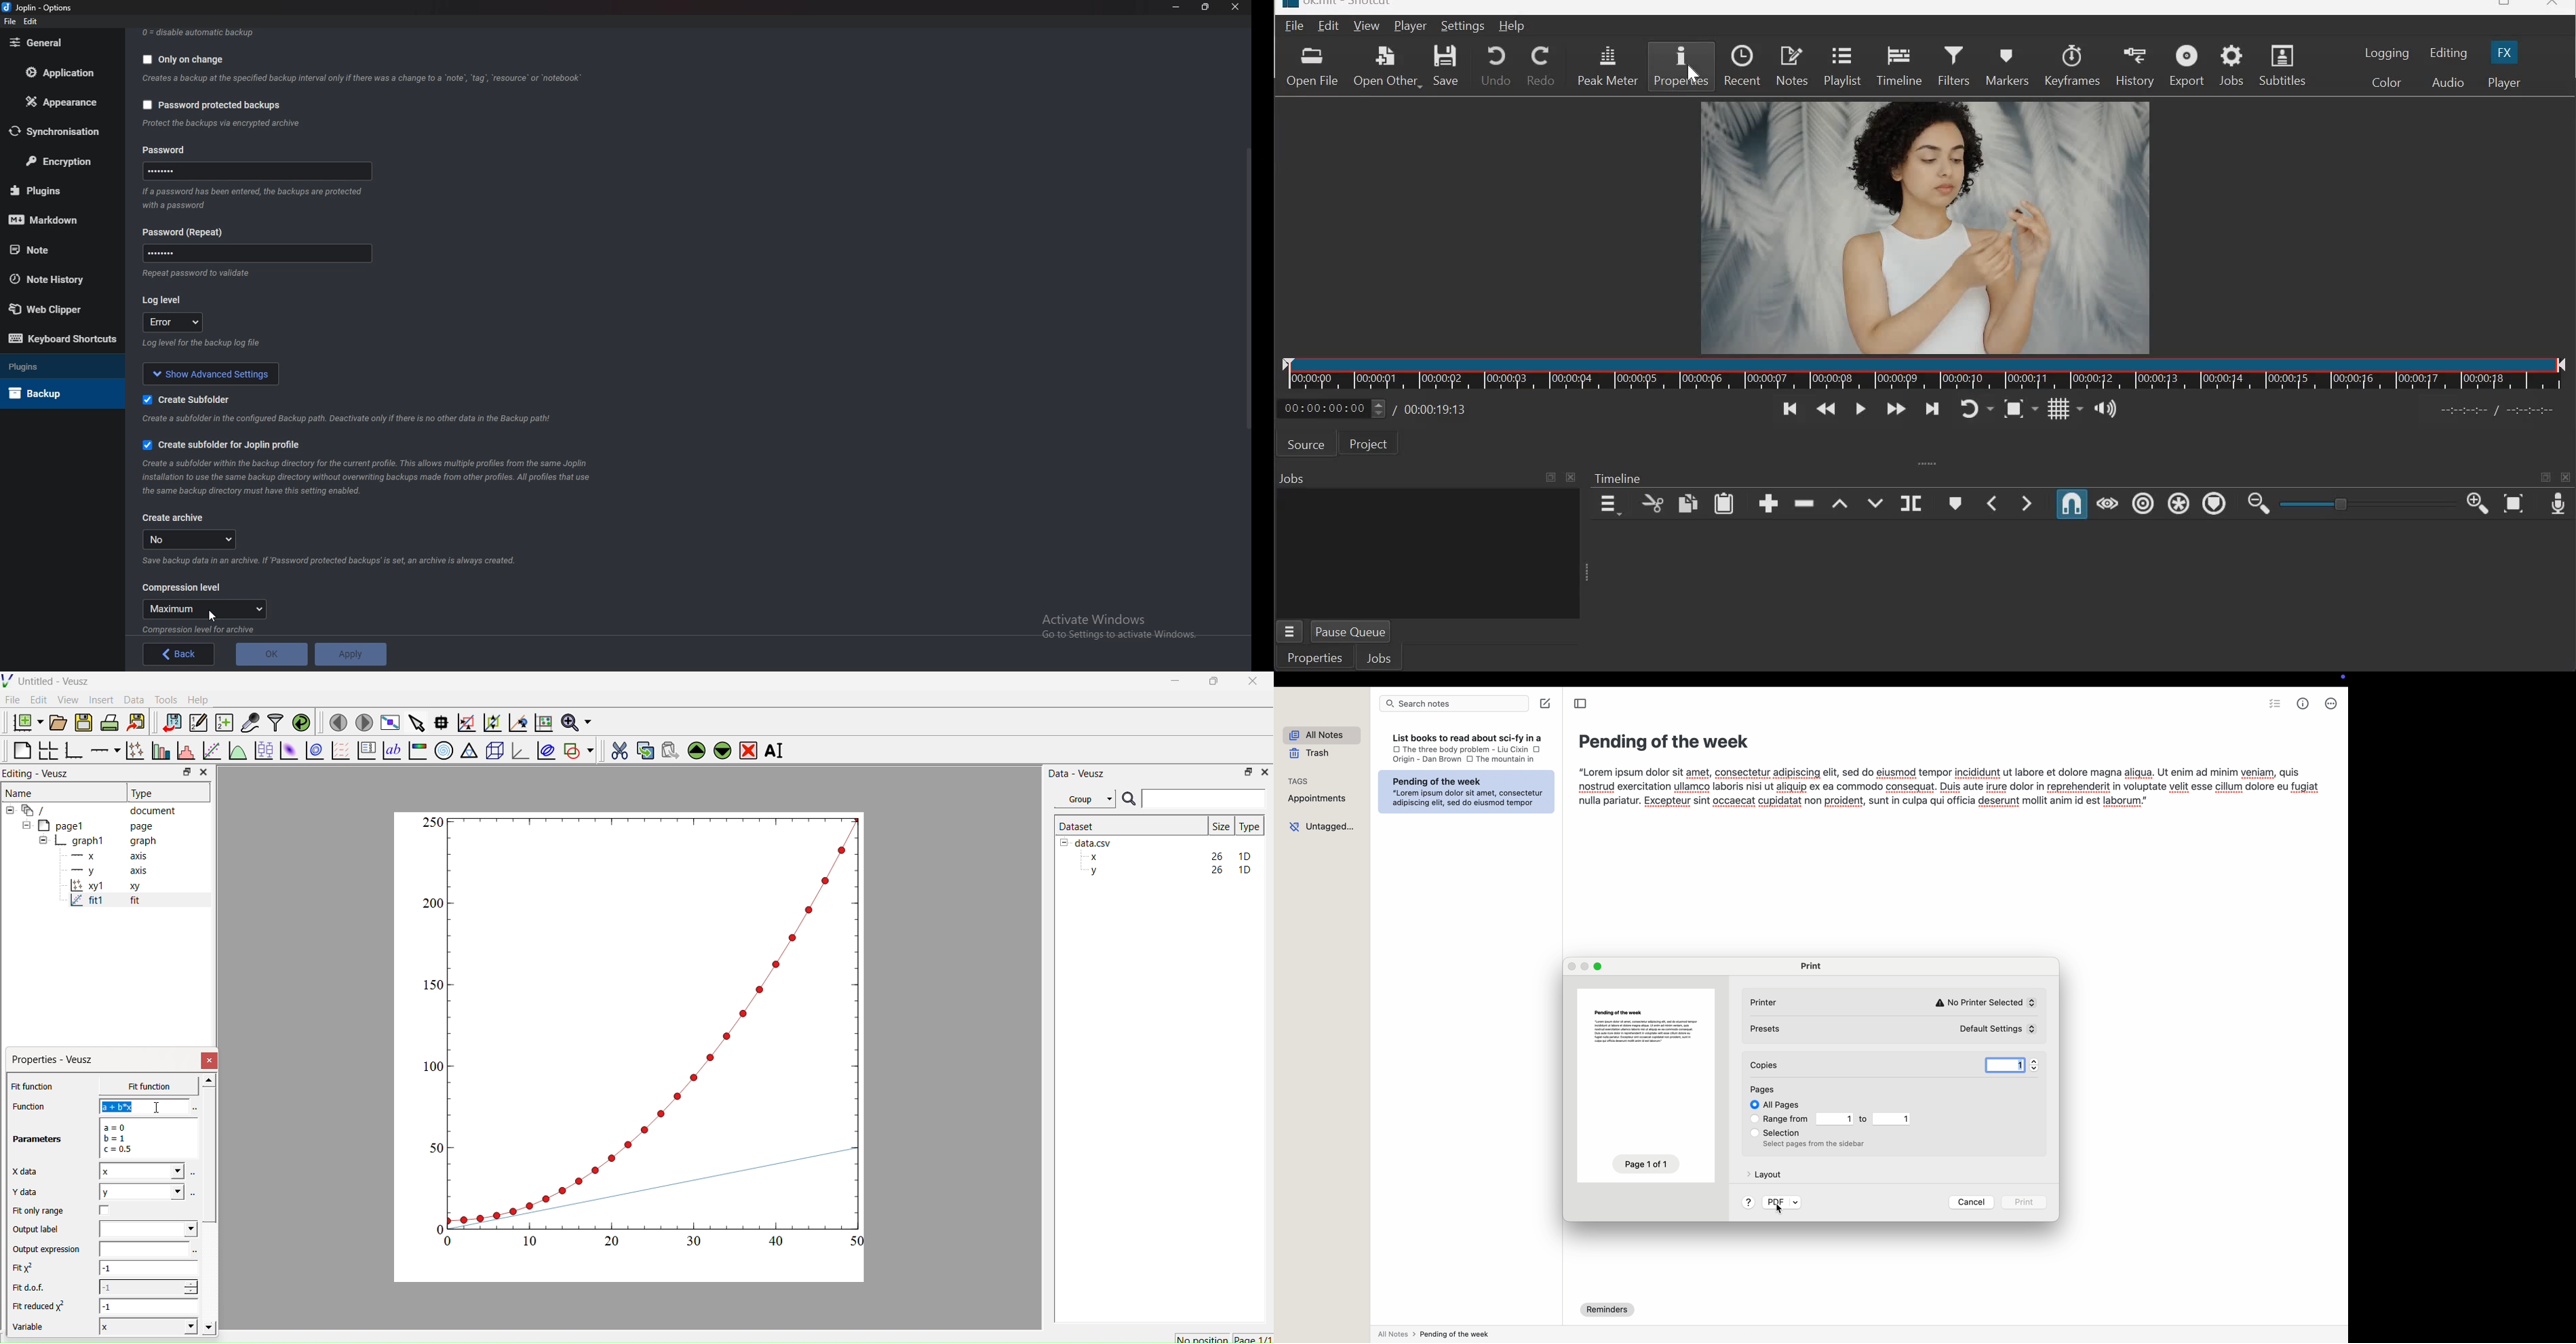 The width and height of the screenshot is (2576, 1344). Describe the element at coordinates (171, 321) in the screenshot. I see `error` at that location.